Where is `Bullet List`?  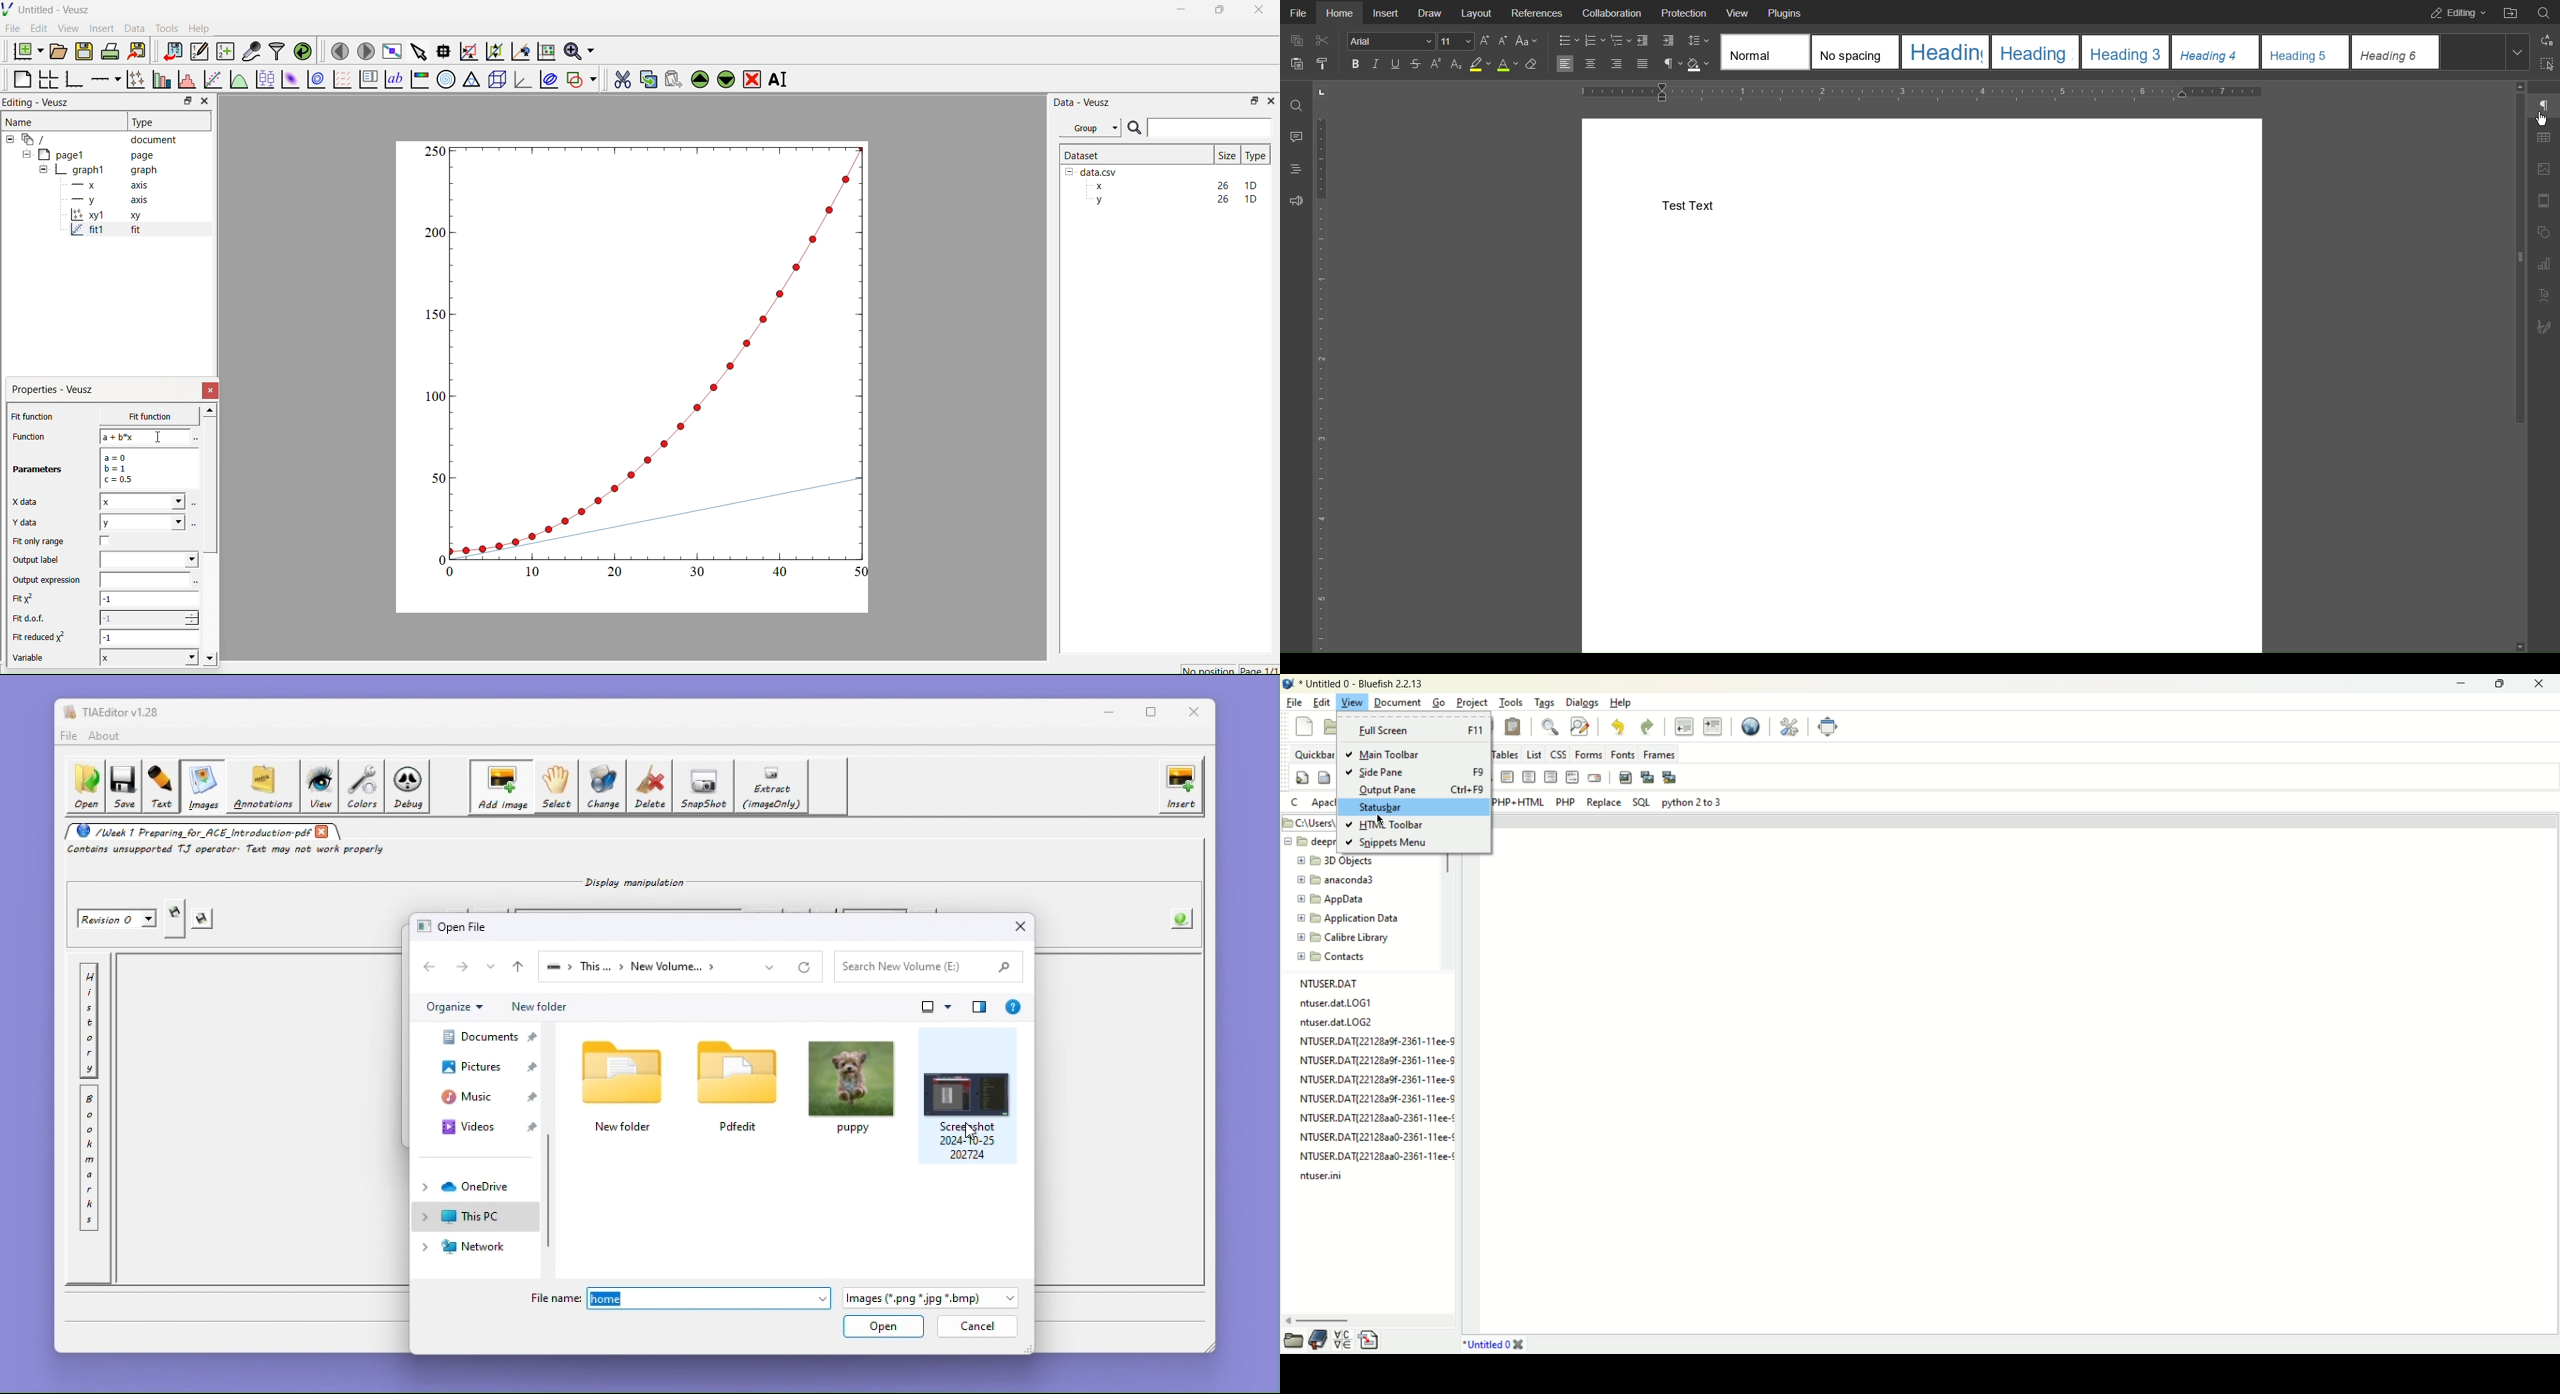 Bullet List is located at coordinates (1569, 41).